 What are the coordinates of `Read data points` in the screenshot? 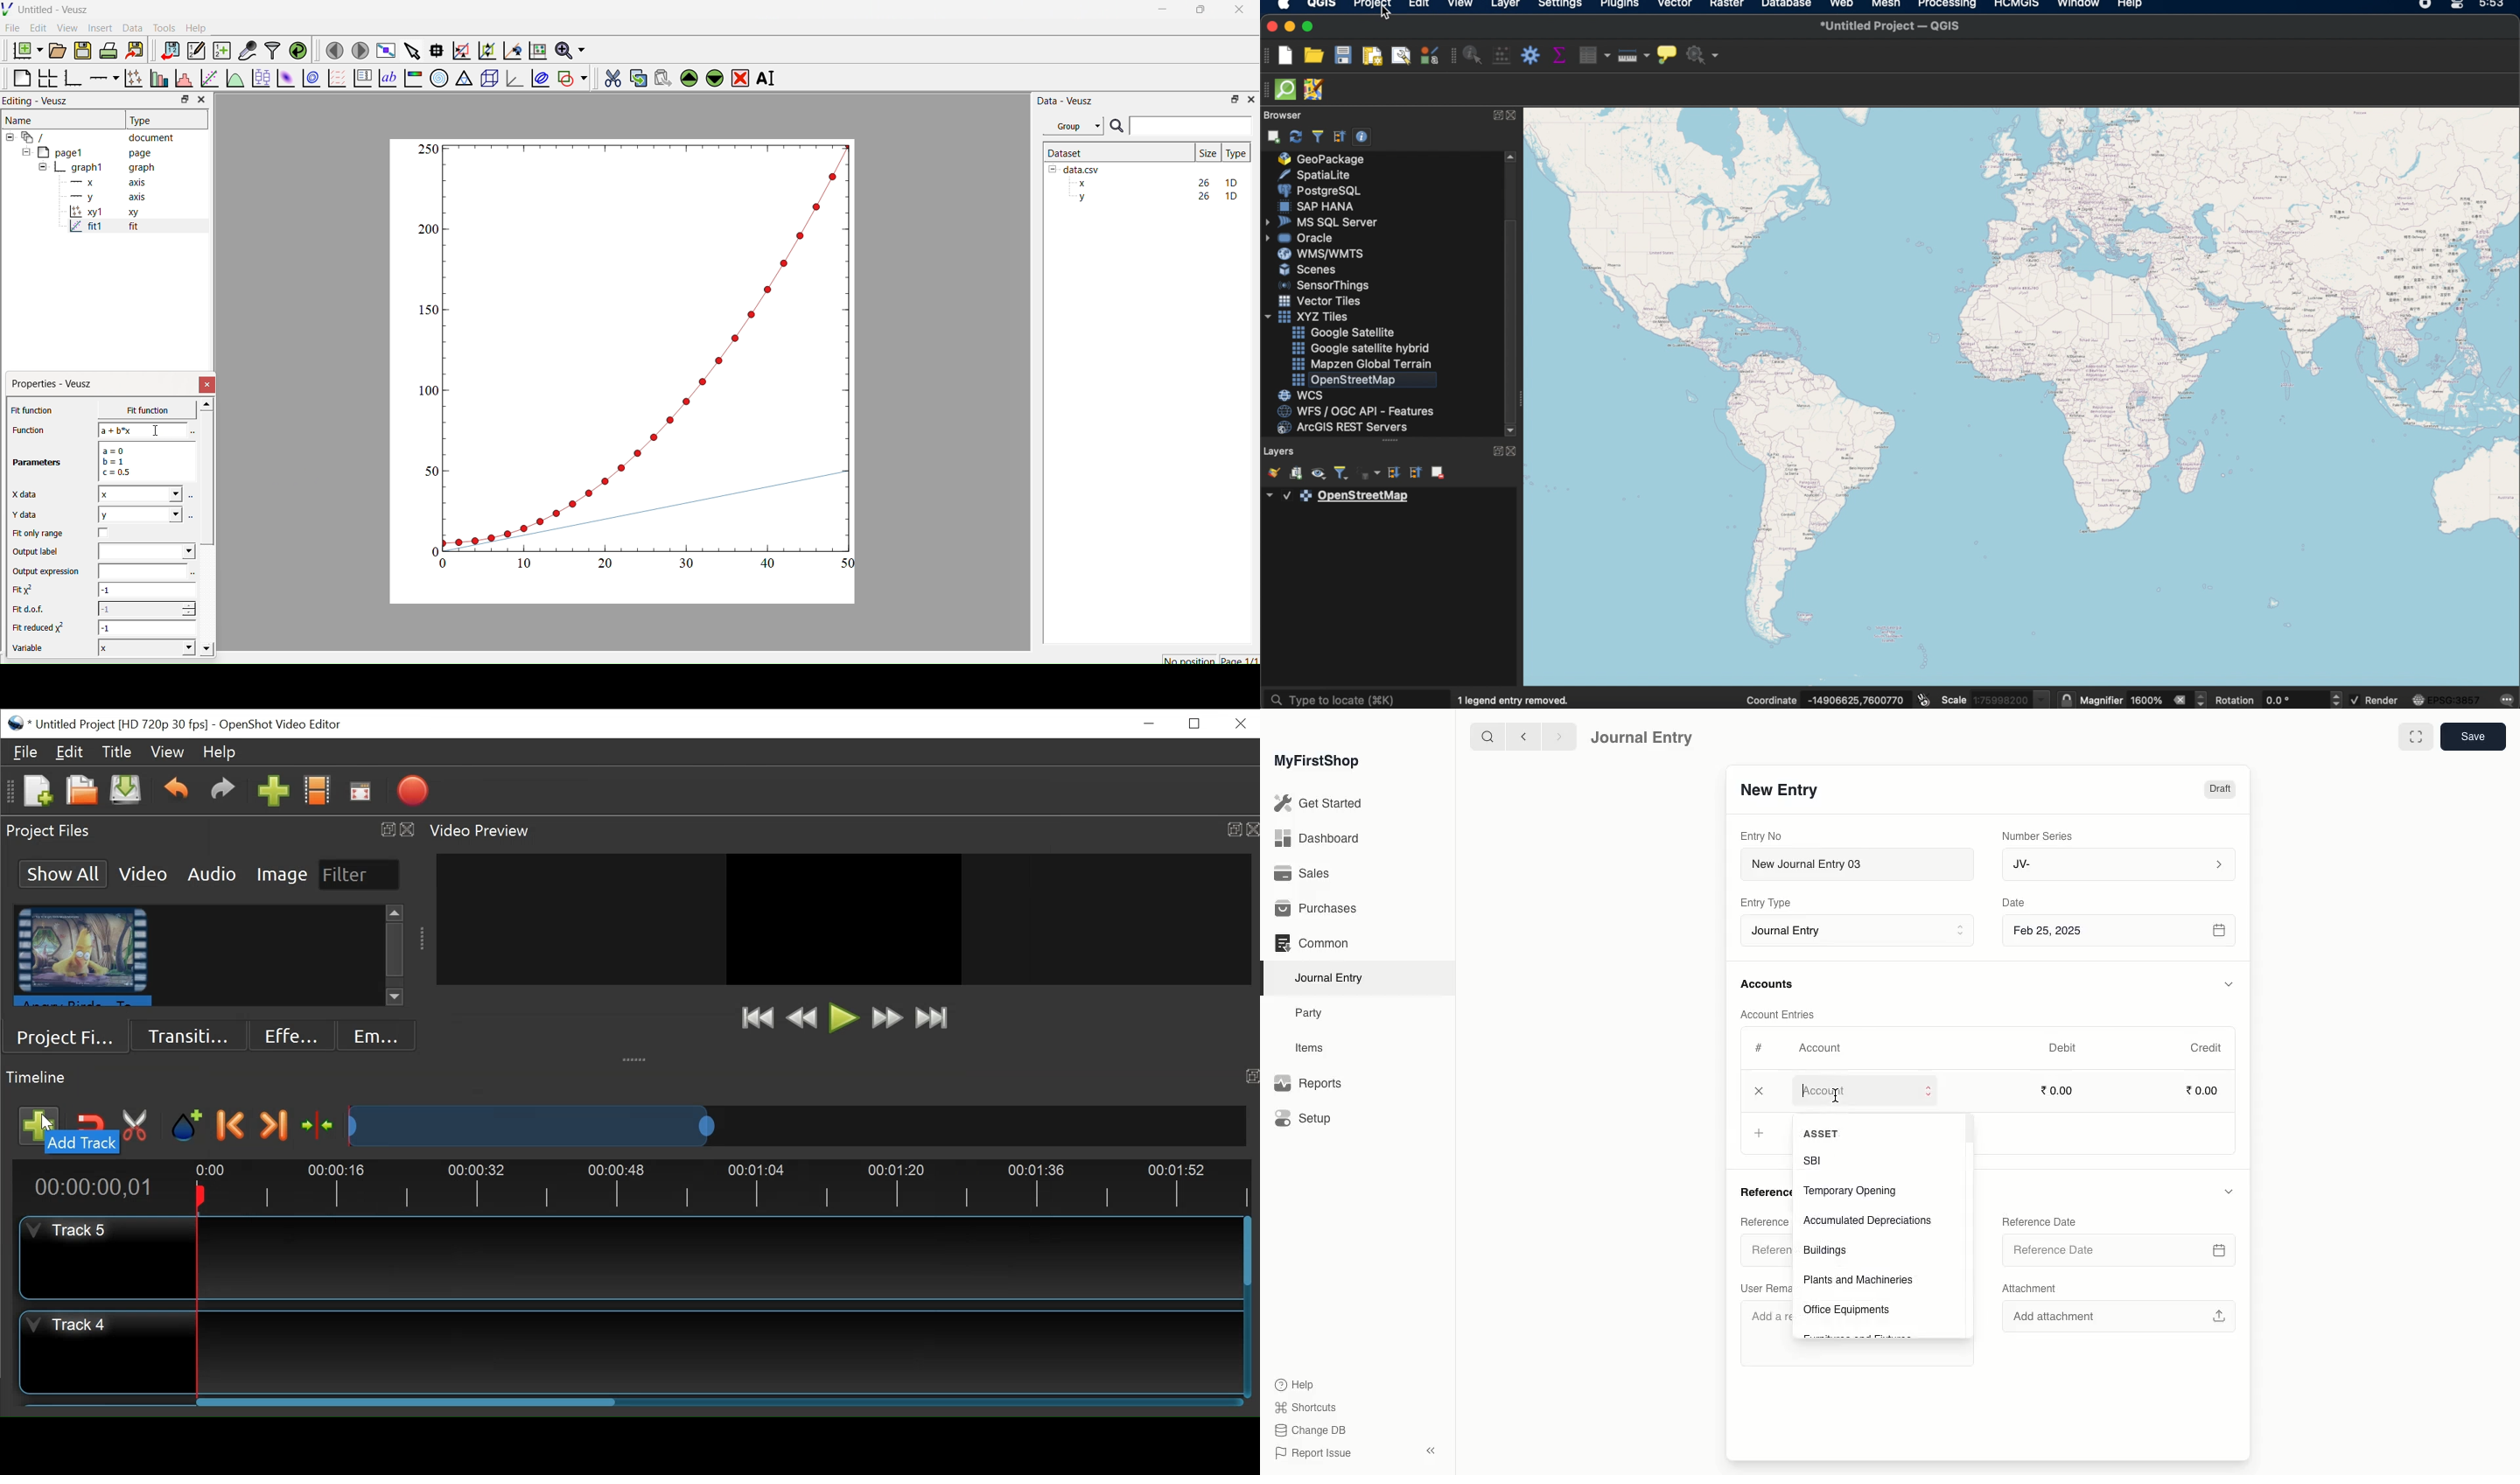 It's located at (435, 49).